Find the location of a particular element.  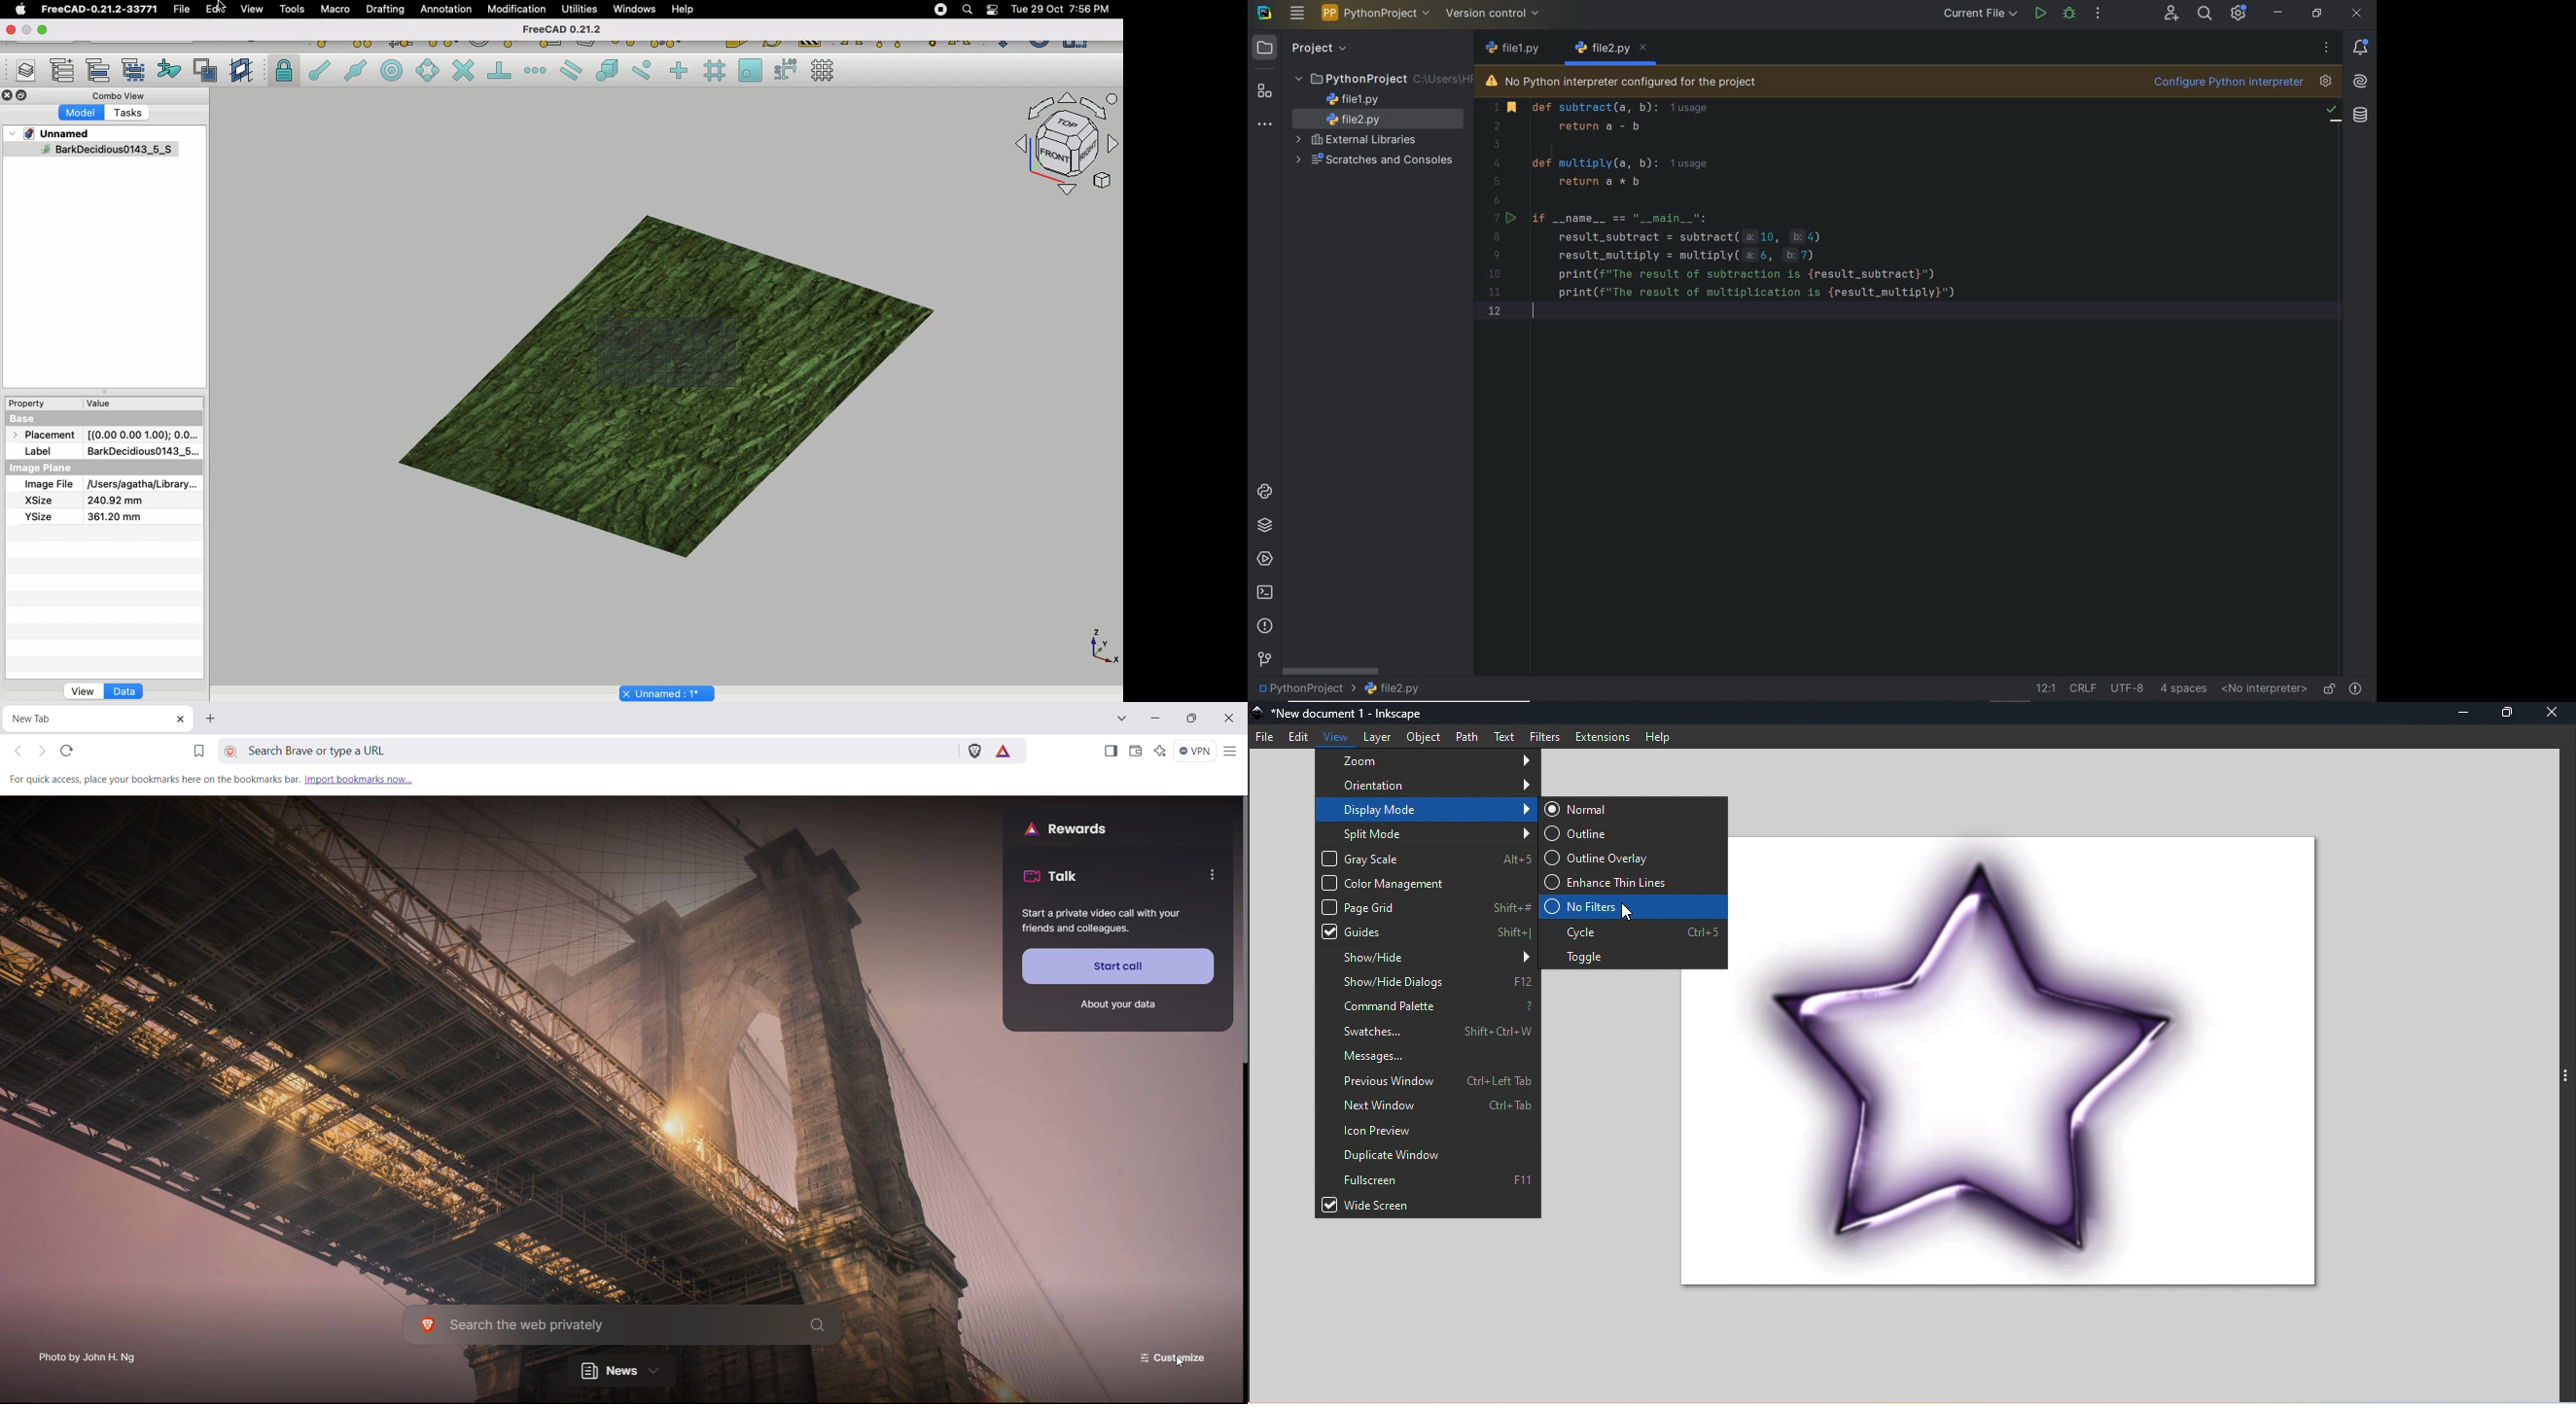

Show/hide dialogs is located at coordinates (1428, 982).